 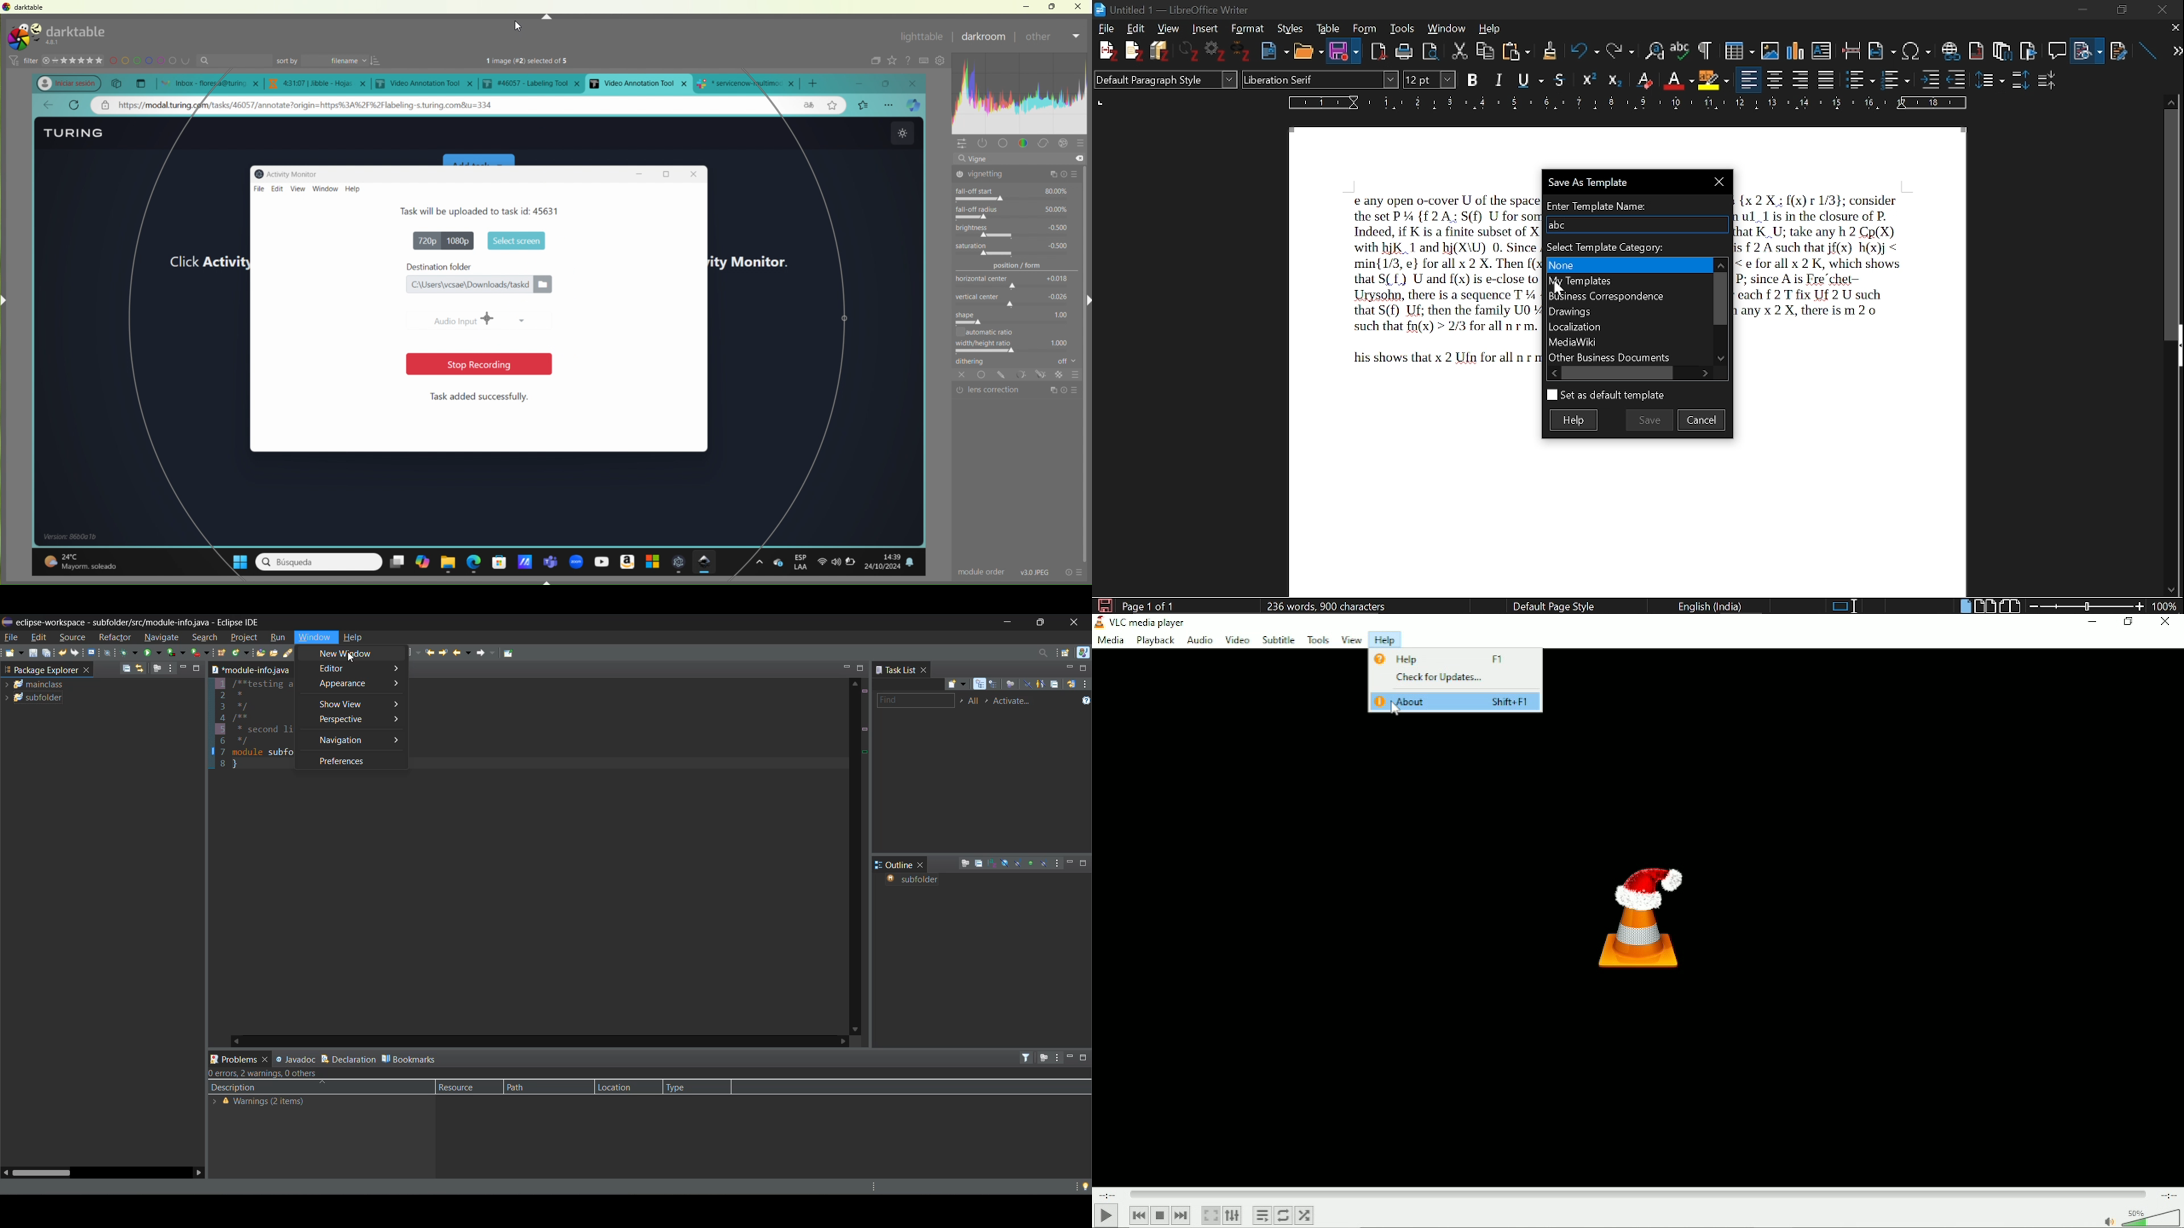 What do you see at coordinates (1166, 28) in the screenshot?
I see `View` at bounding box center [1166, 28].